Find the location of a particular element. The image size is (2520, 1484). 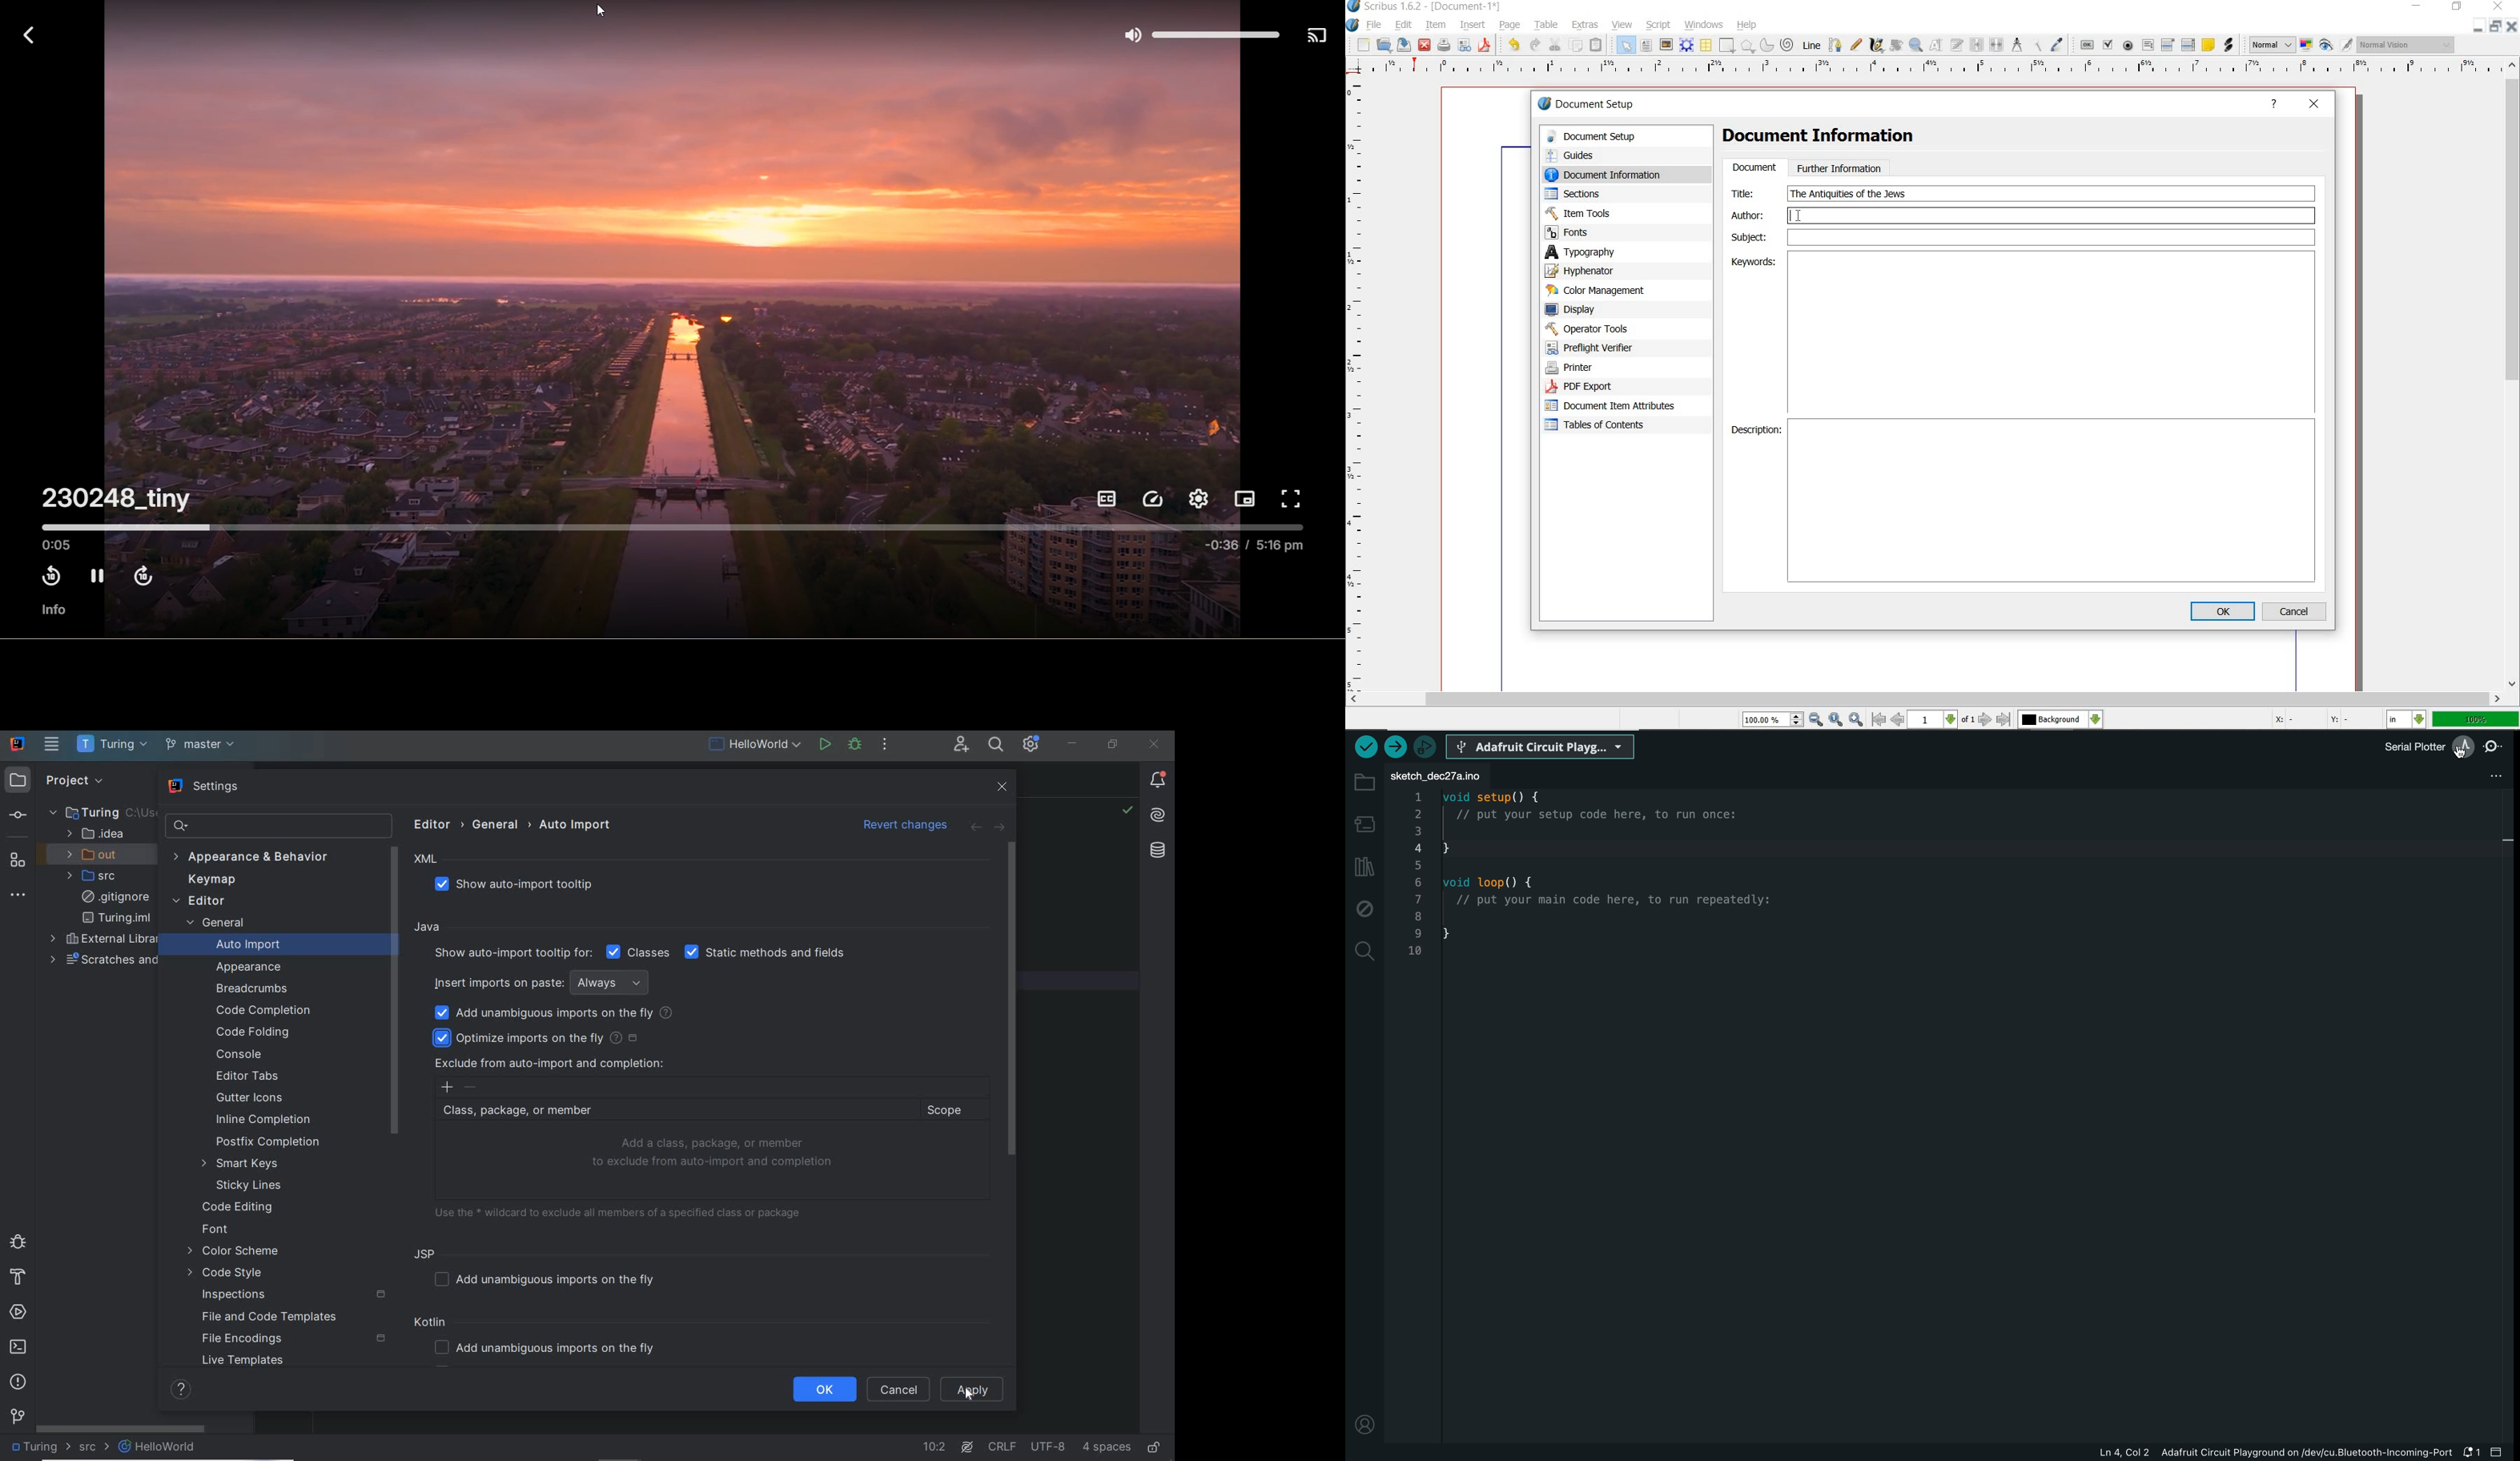

Description is located at coordinates (1754, 431).